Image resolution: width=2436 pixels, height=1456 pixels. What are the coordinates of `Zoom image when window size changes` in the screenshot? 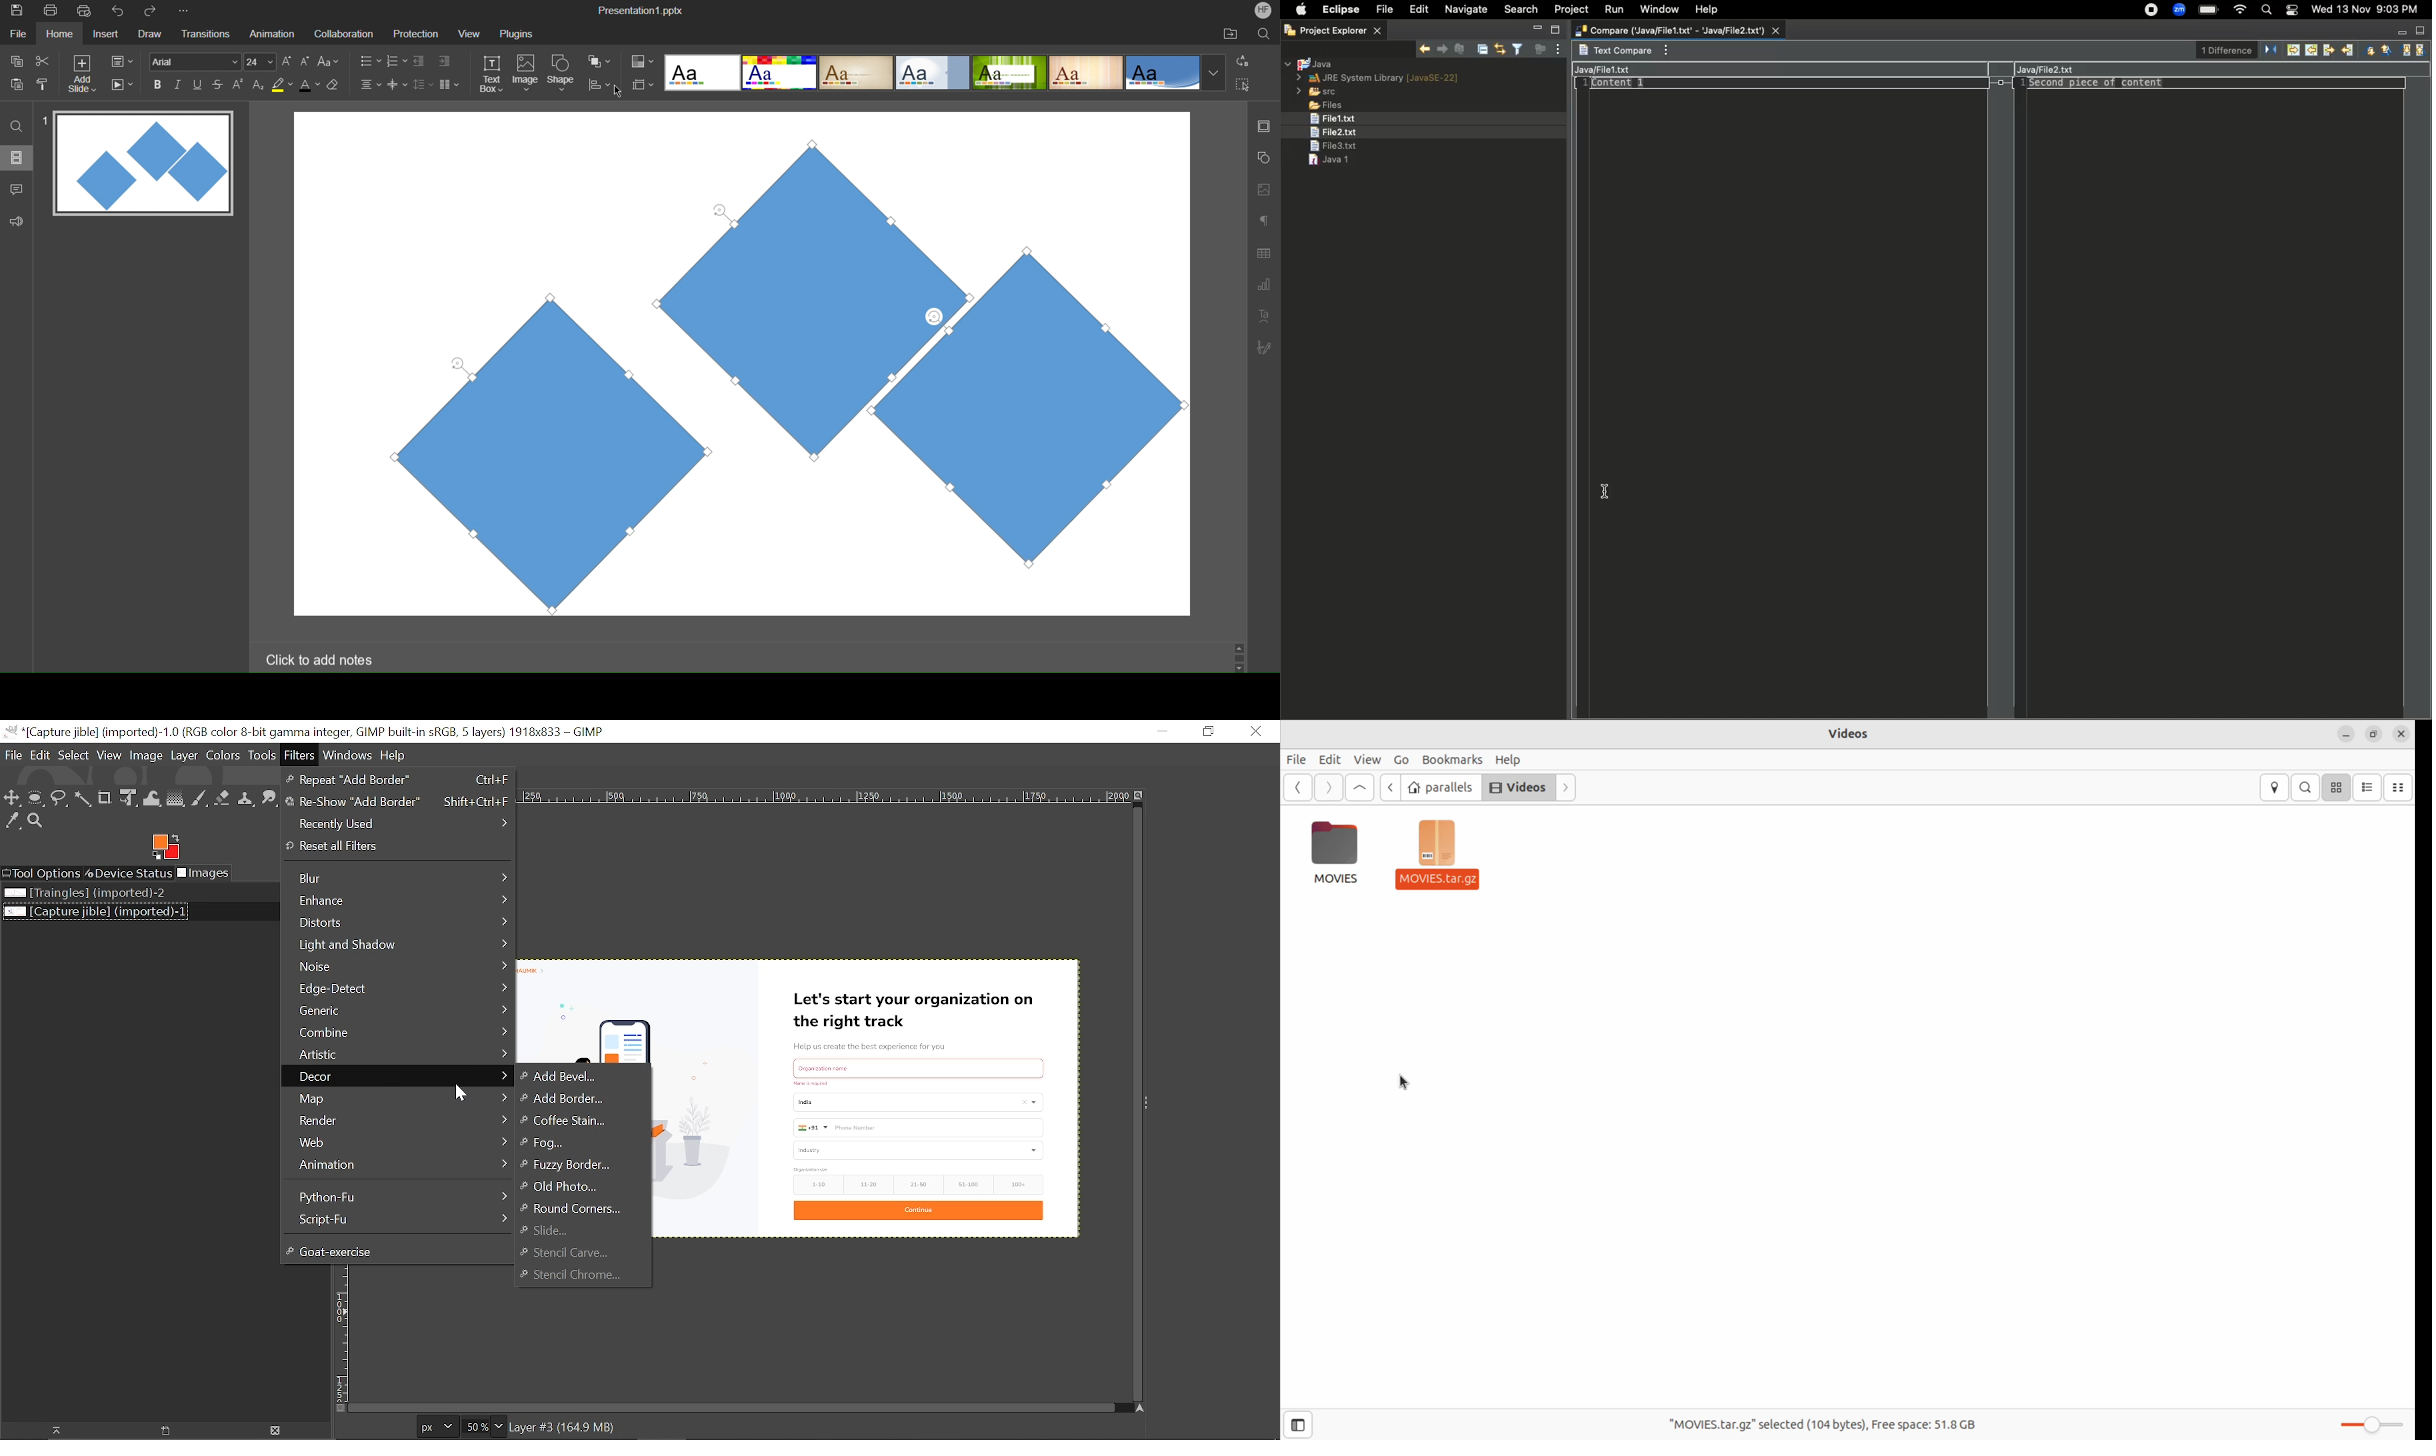 It's located at (1141, 799).